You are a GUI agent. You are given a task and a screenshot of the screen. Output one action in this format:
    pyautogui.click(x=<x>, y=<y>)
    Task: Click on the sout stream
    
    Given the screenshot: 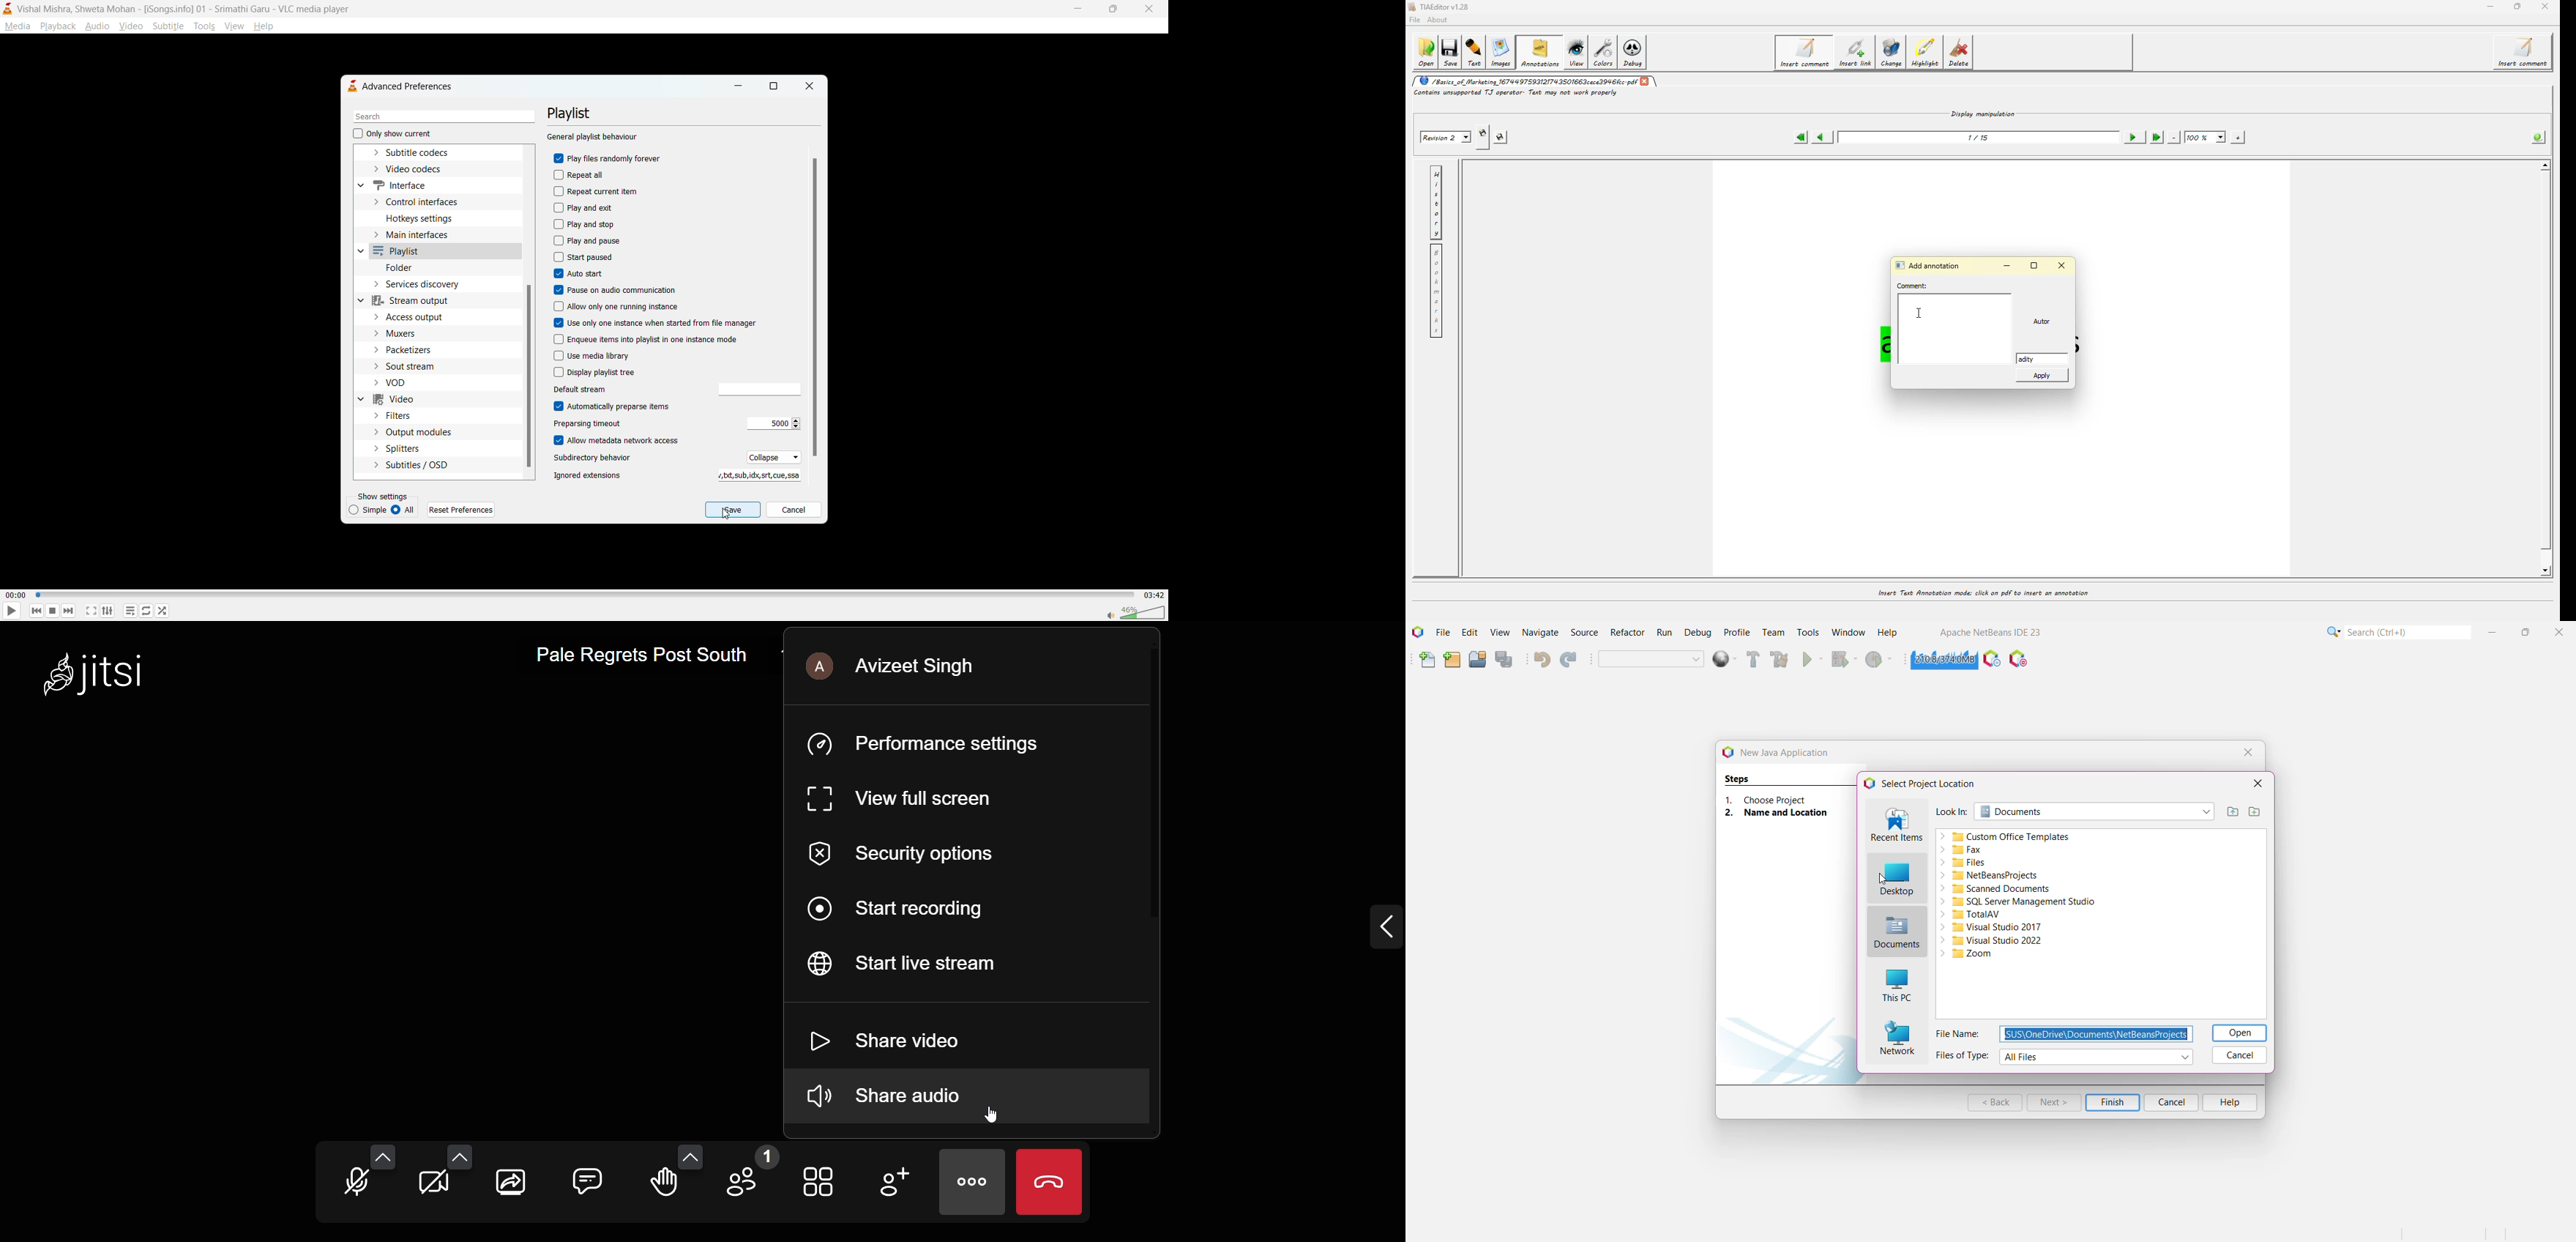 What is the action you would take?
    pyautogui.click(x=414, y=365)
    